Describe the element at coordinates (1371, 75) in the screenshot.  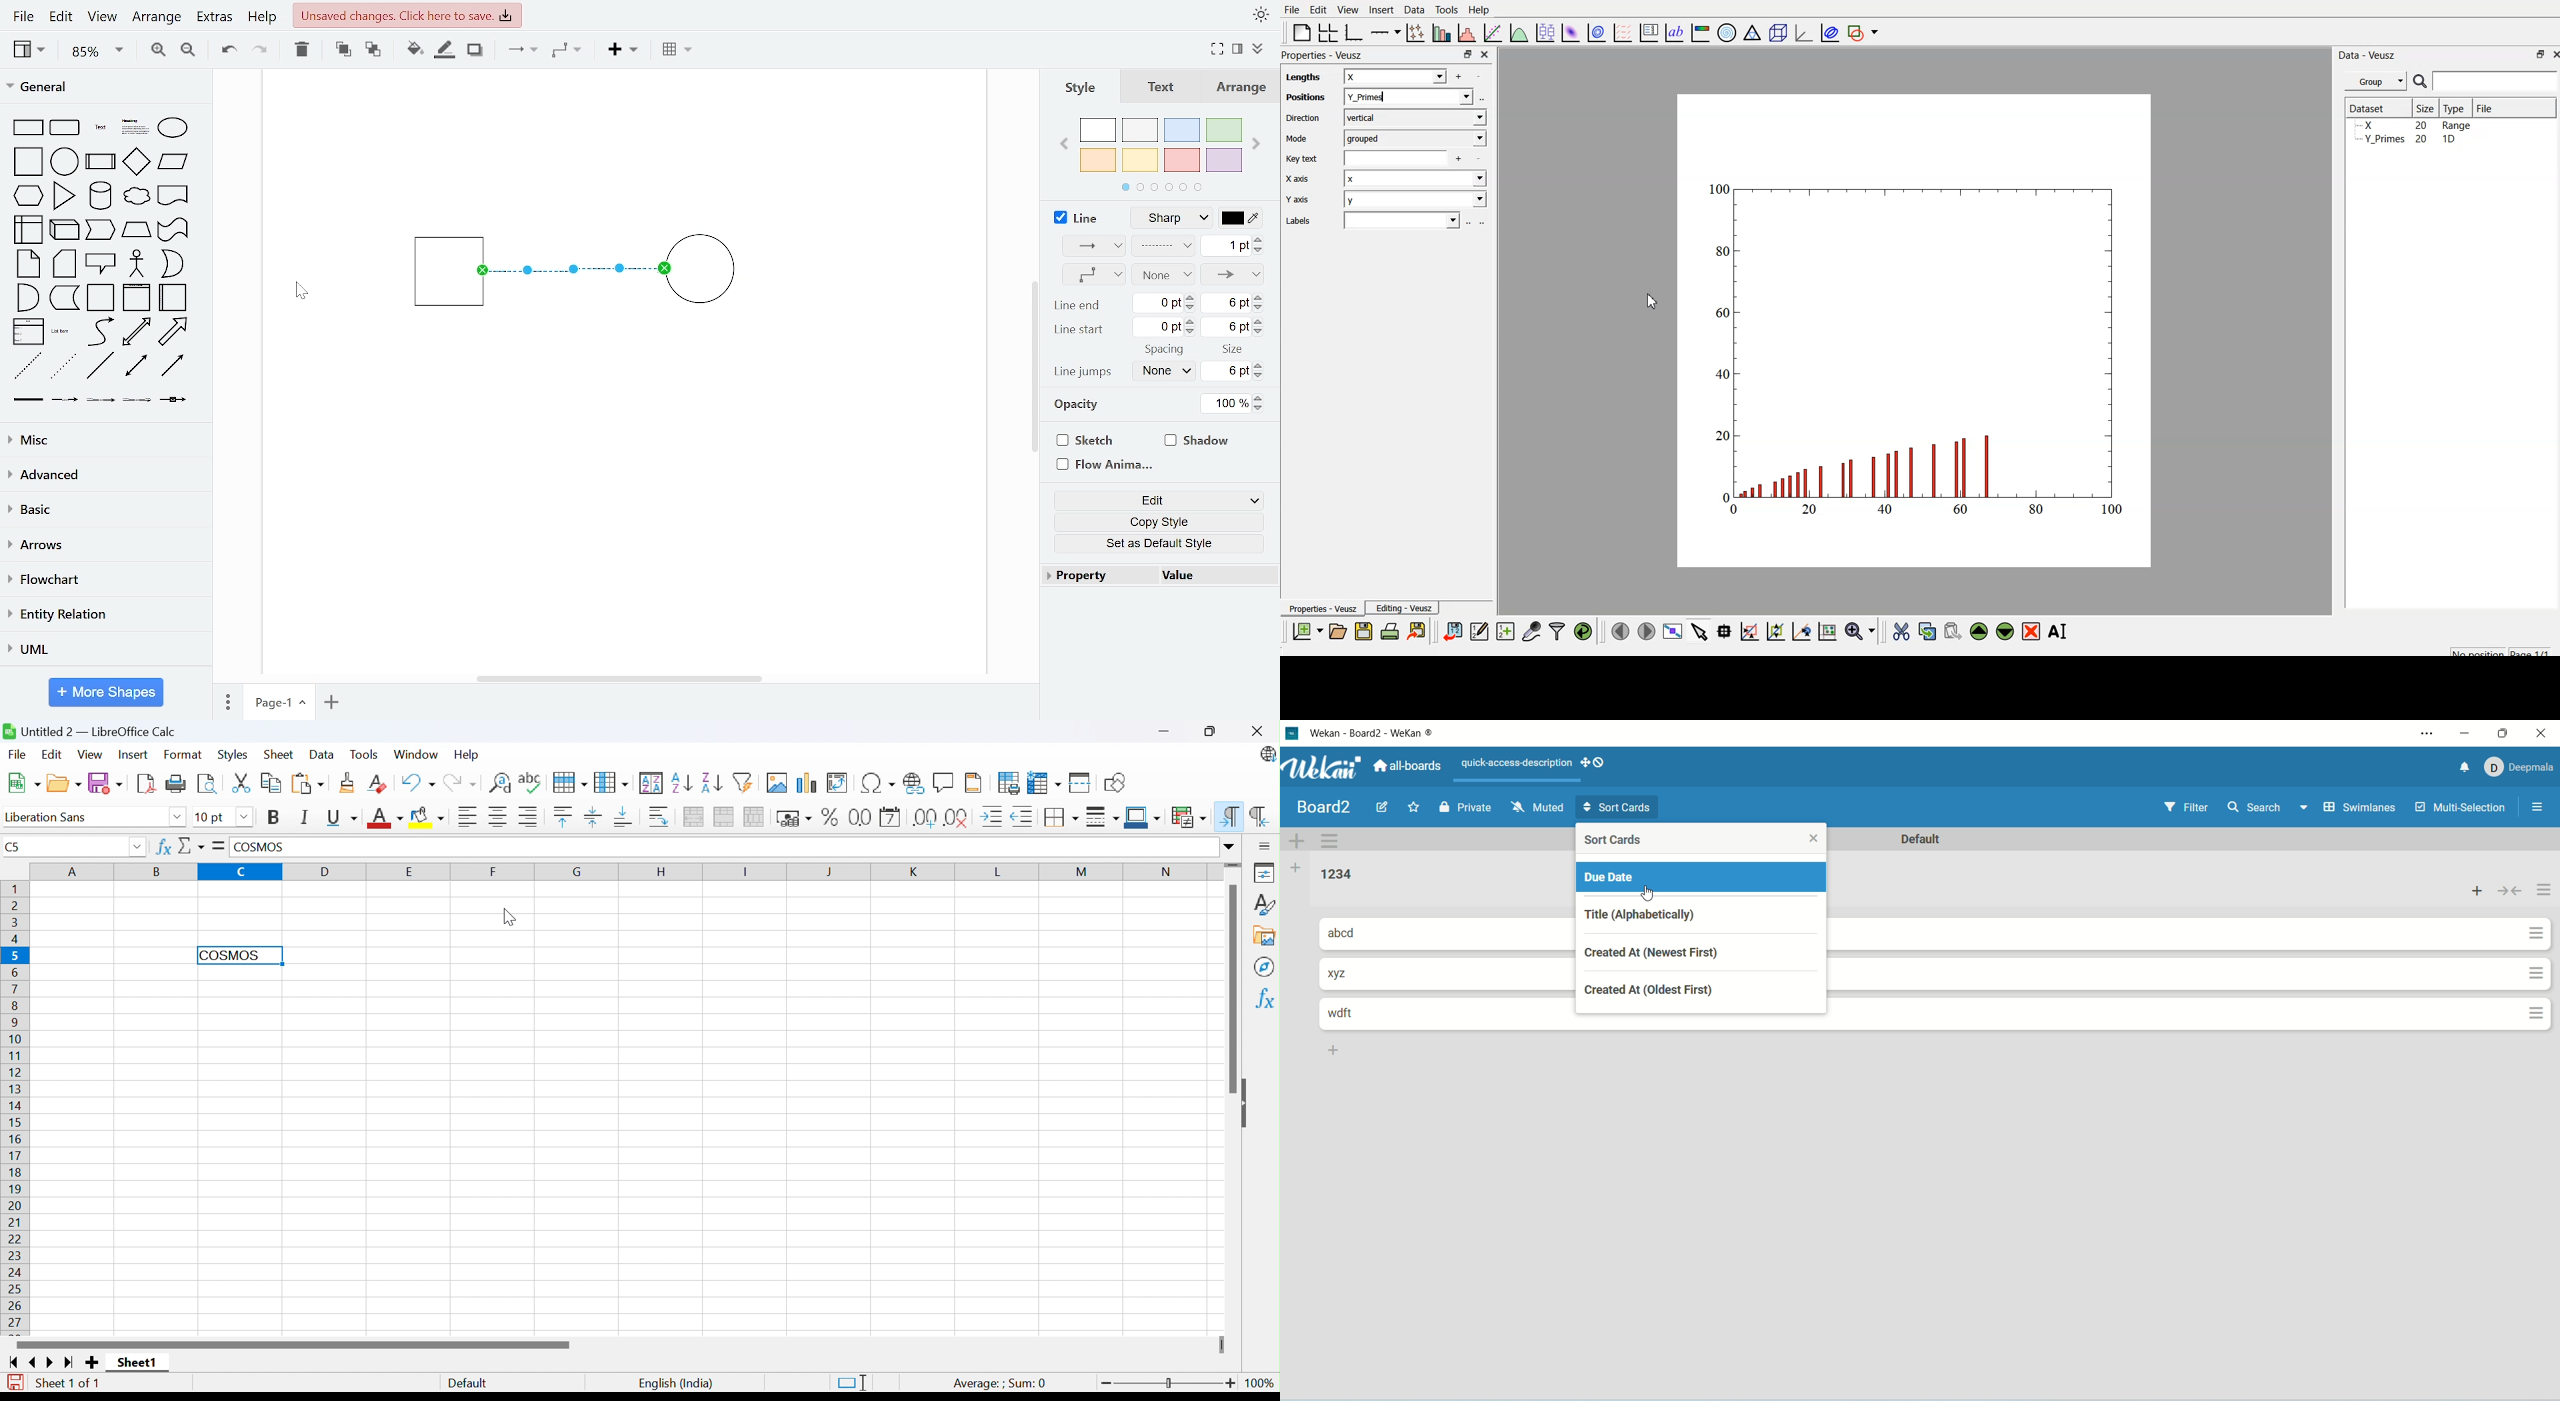
I see `lengths x` at that location.